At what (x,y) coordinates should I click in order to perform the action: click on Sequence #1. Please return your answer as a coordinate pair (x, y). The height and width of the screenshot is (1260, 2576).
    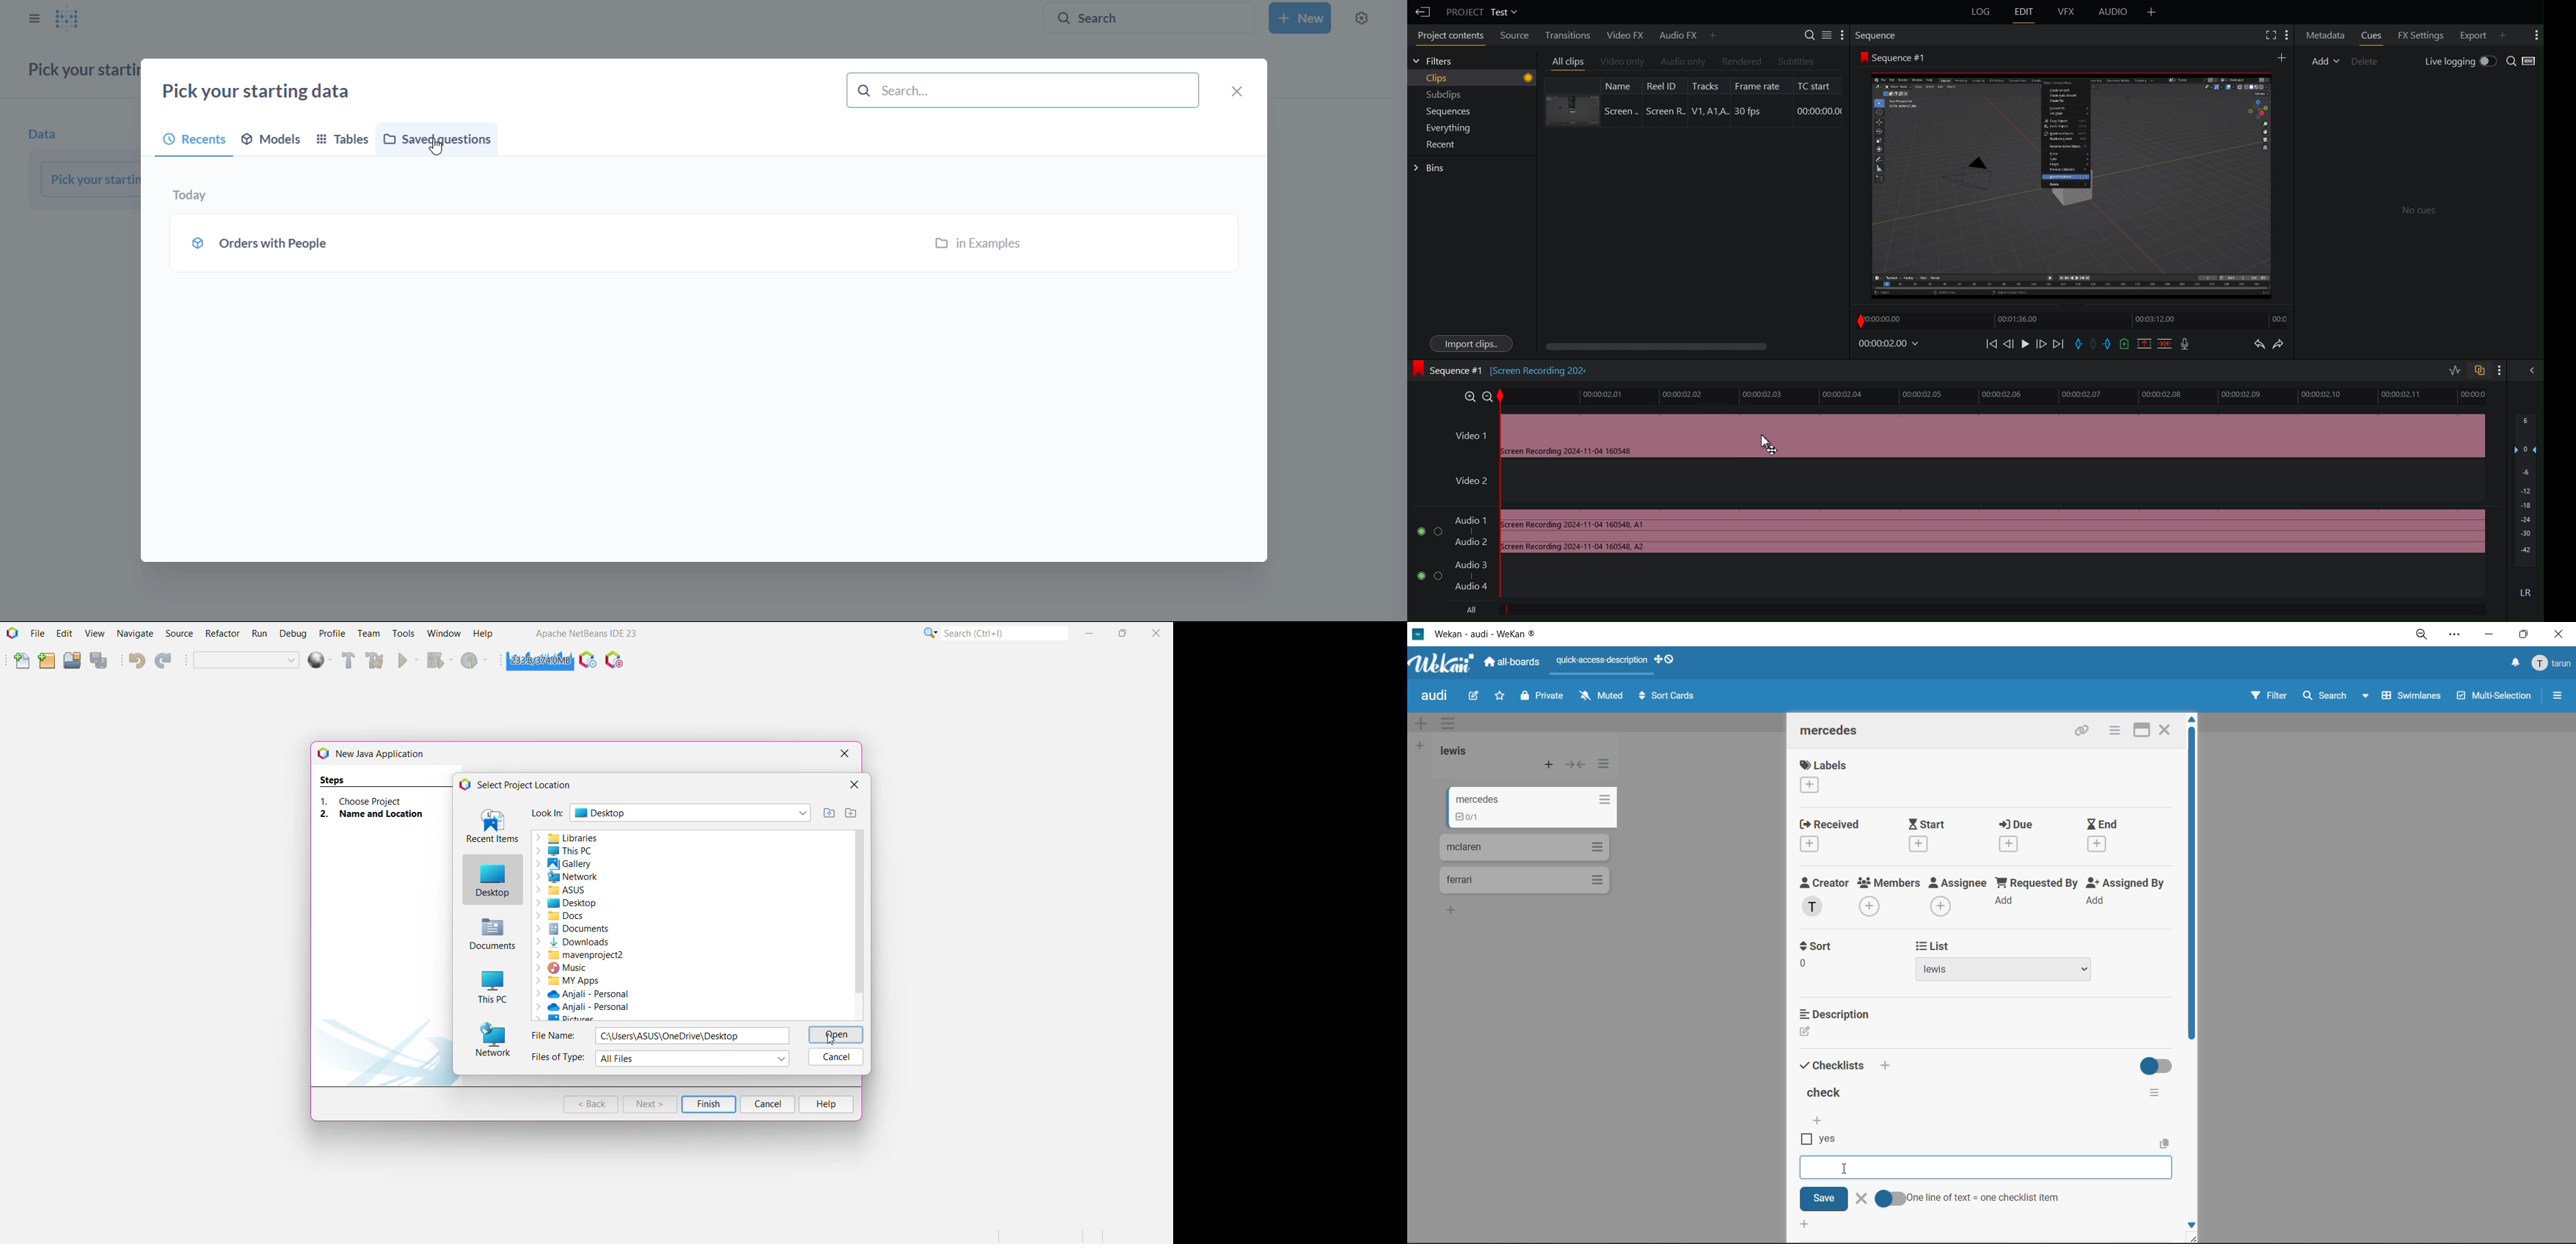
    Looking at the image, I should click on (1898, 56).